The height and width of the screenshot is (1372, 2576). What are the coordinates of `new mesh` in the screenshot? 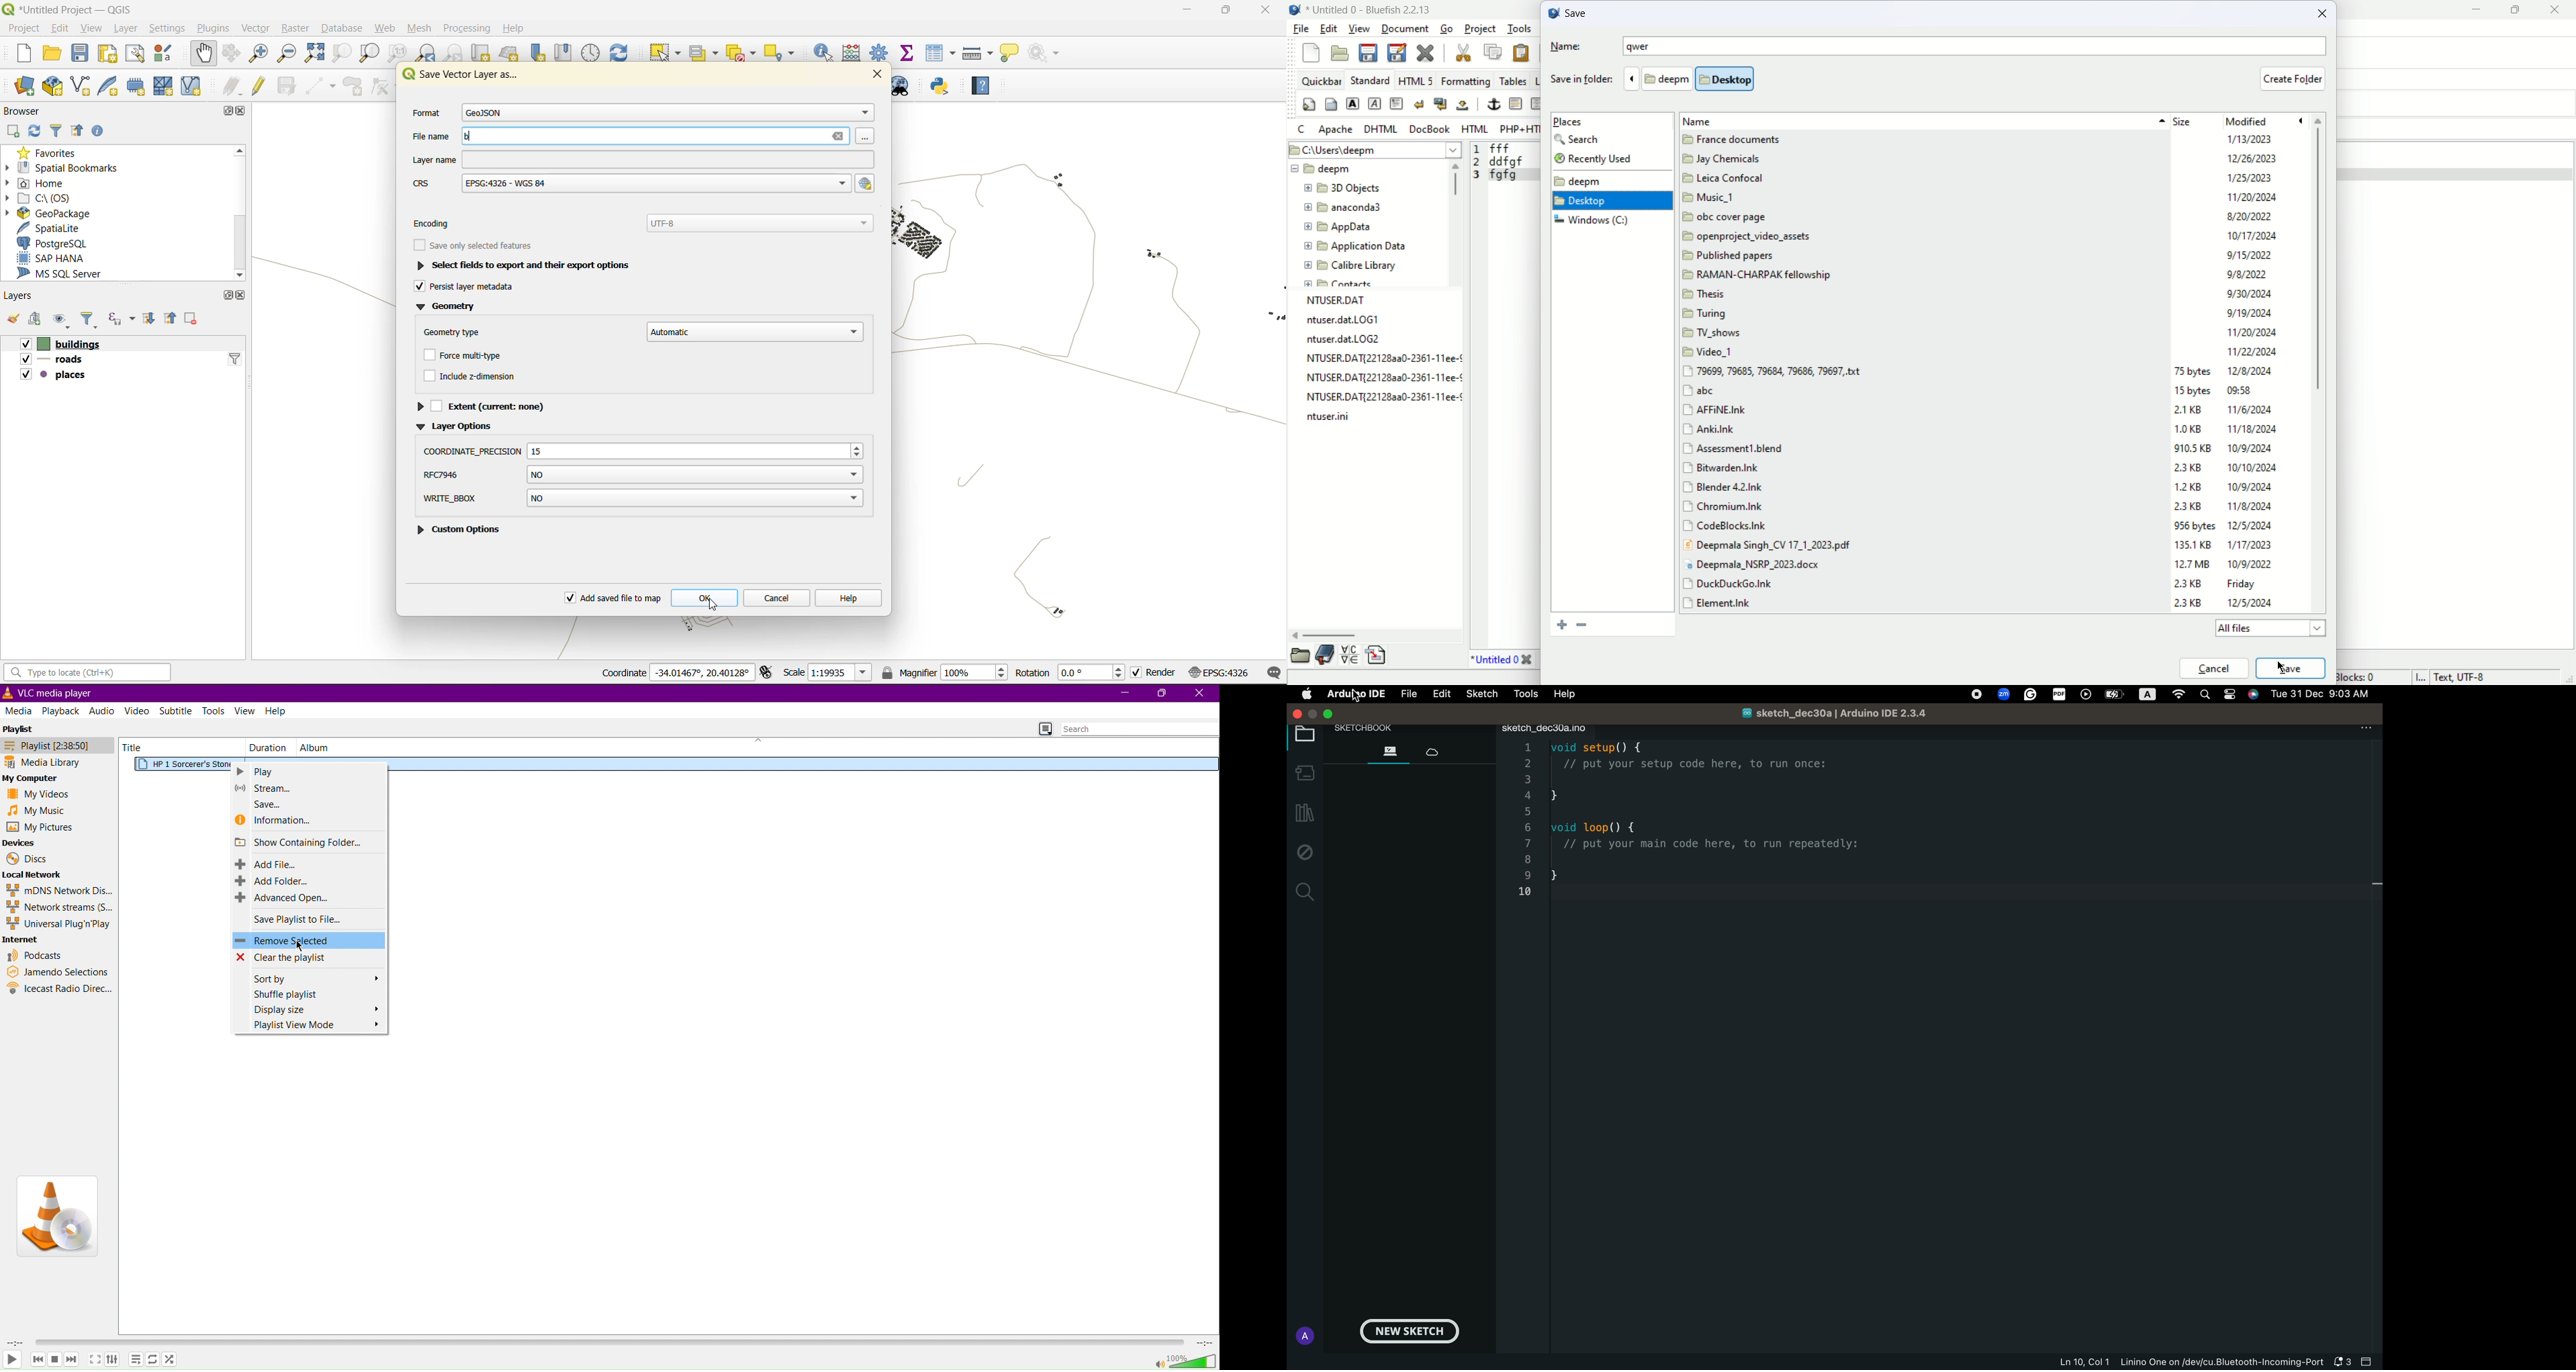 It's located at (162, 86).